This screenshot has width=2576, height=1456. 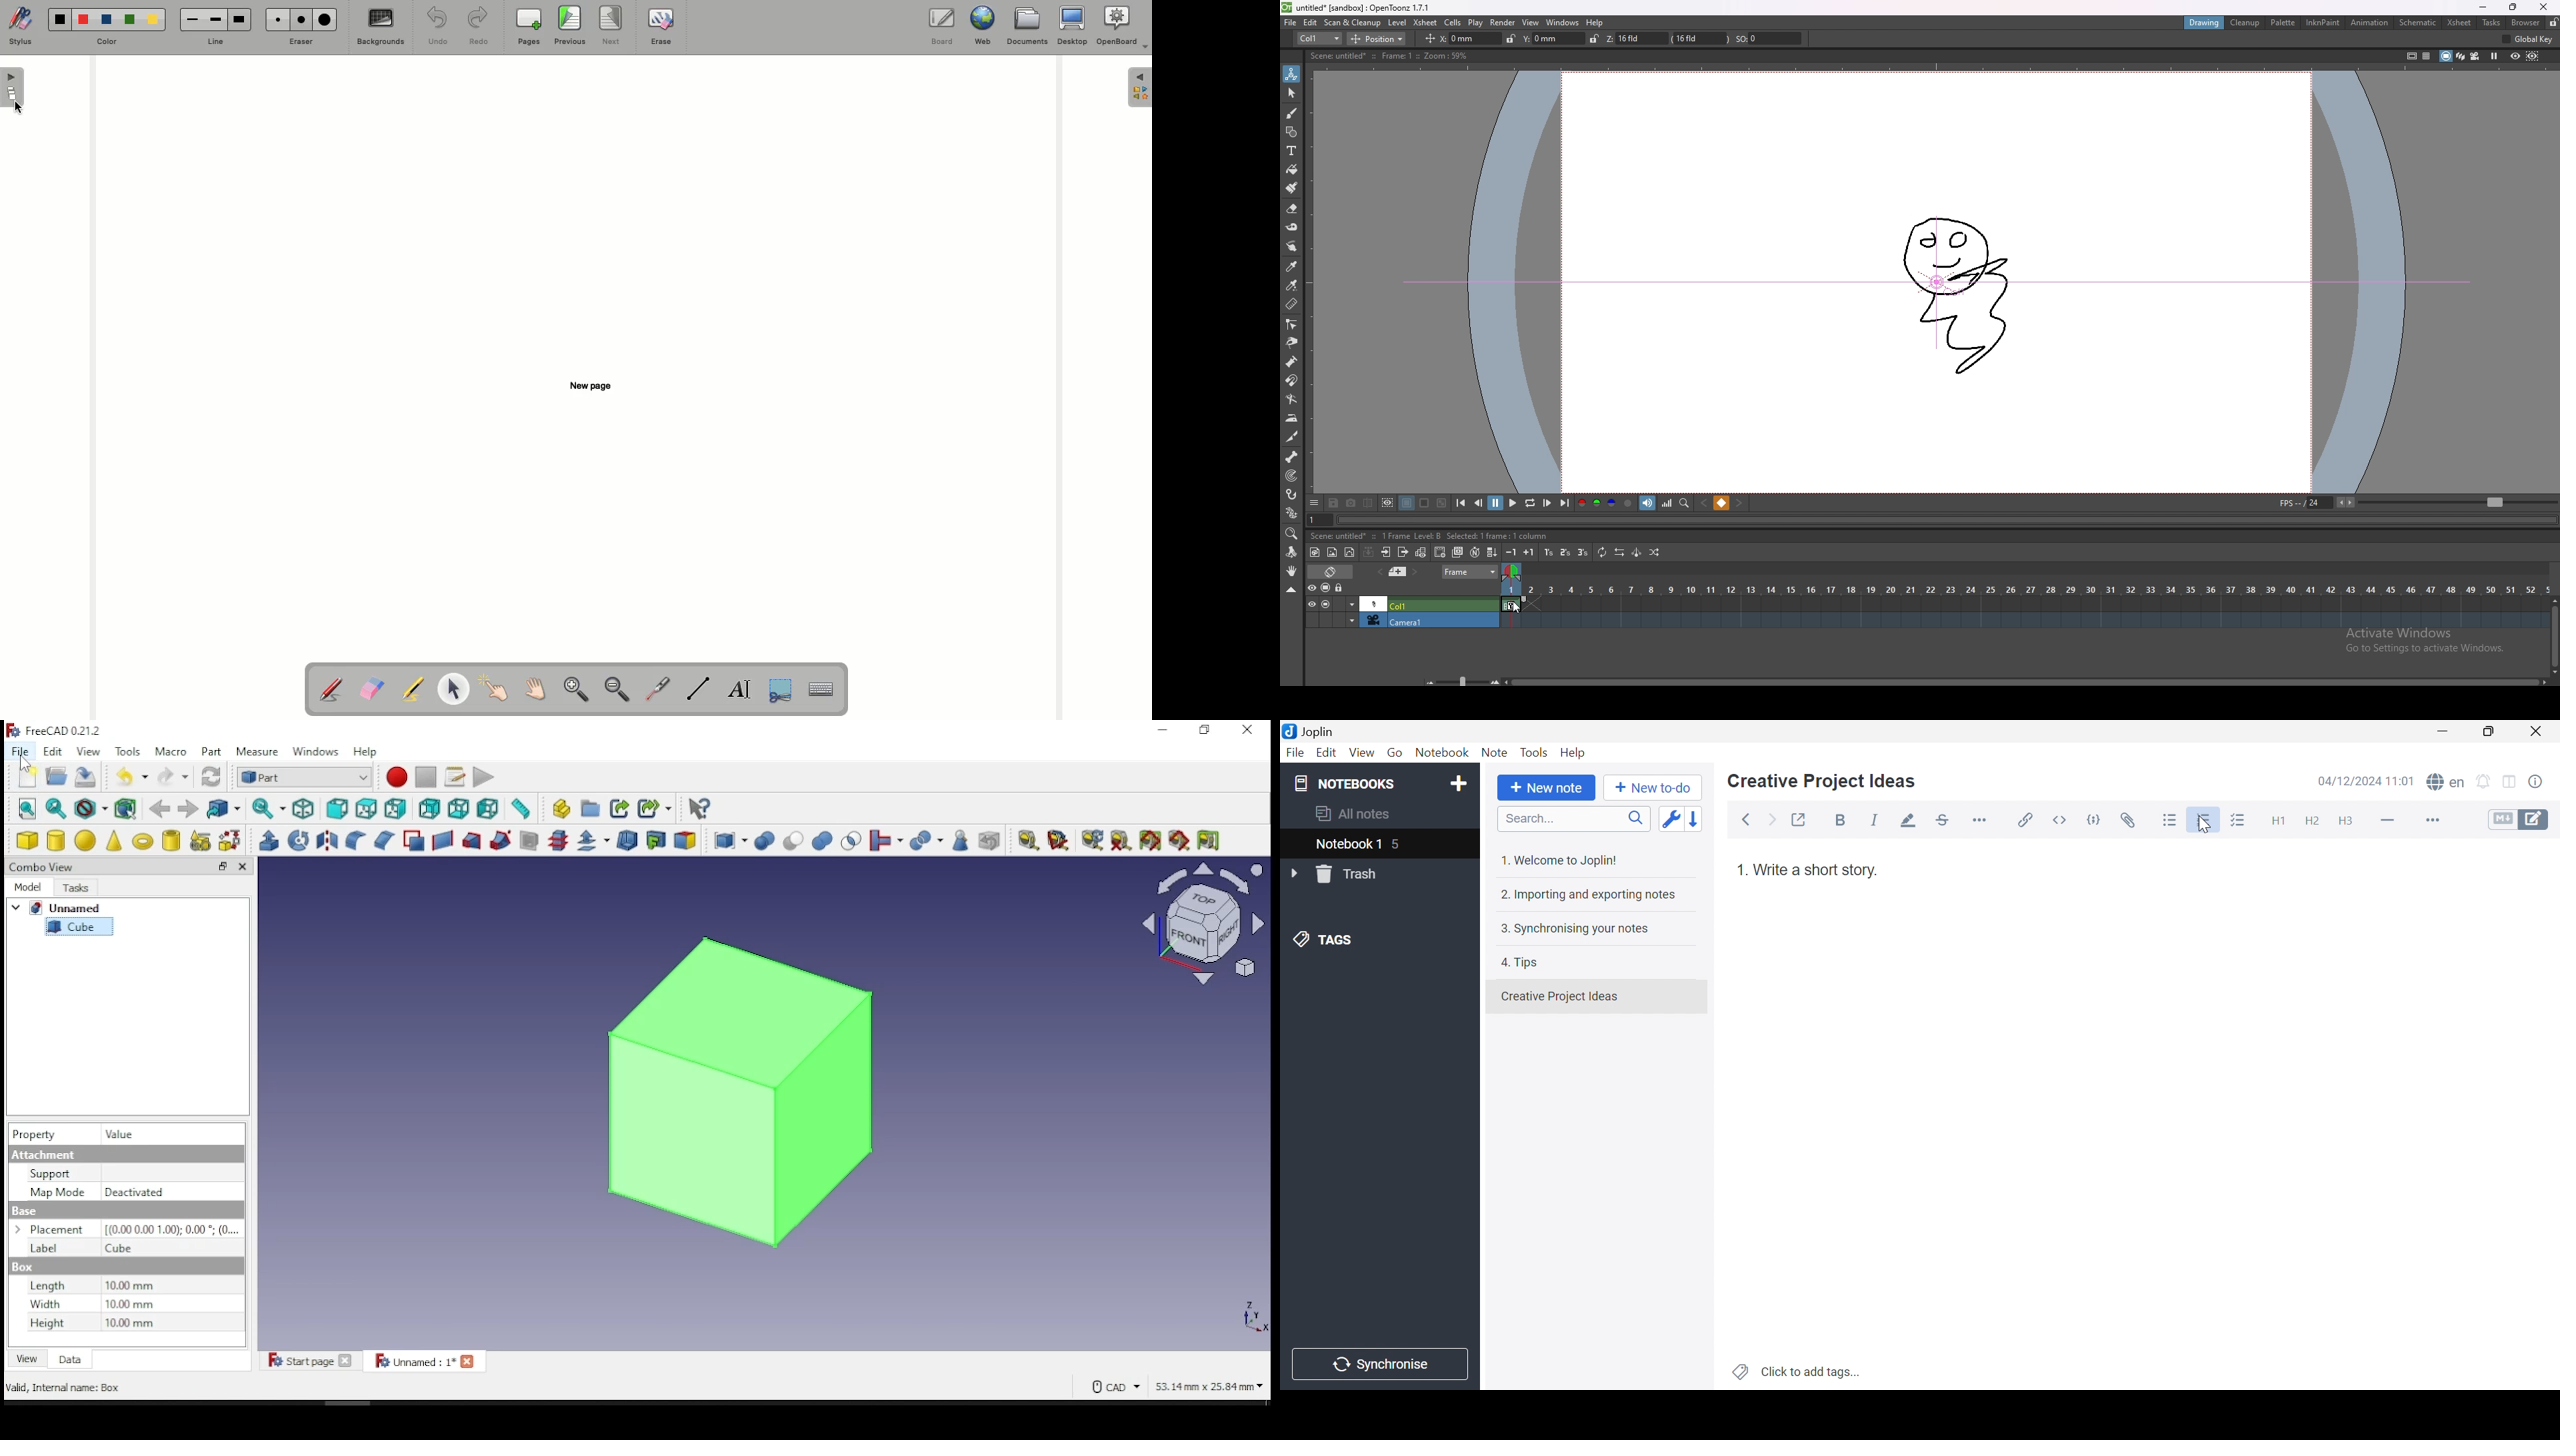 What do you see at coordinates (1291, 303) in the screenshot?
I see `ruler` at bounding box center [1291, 303].